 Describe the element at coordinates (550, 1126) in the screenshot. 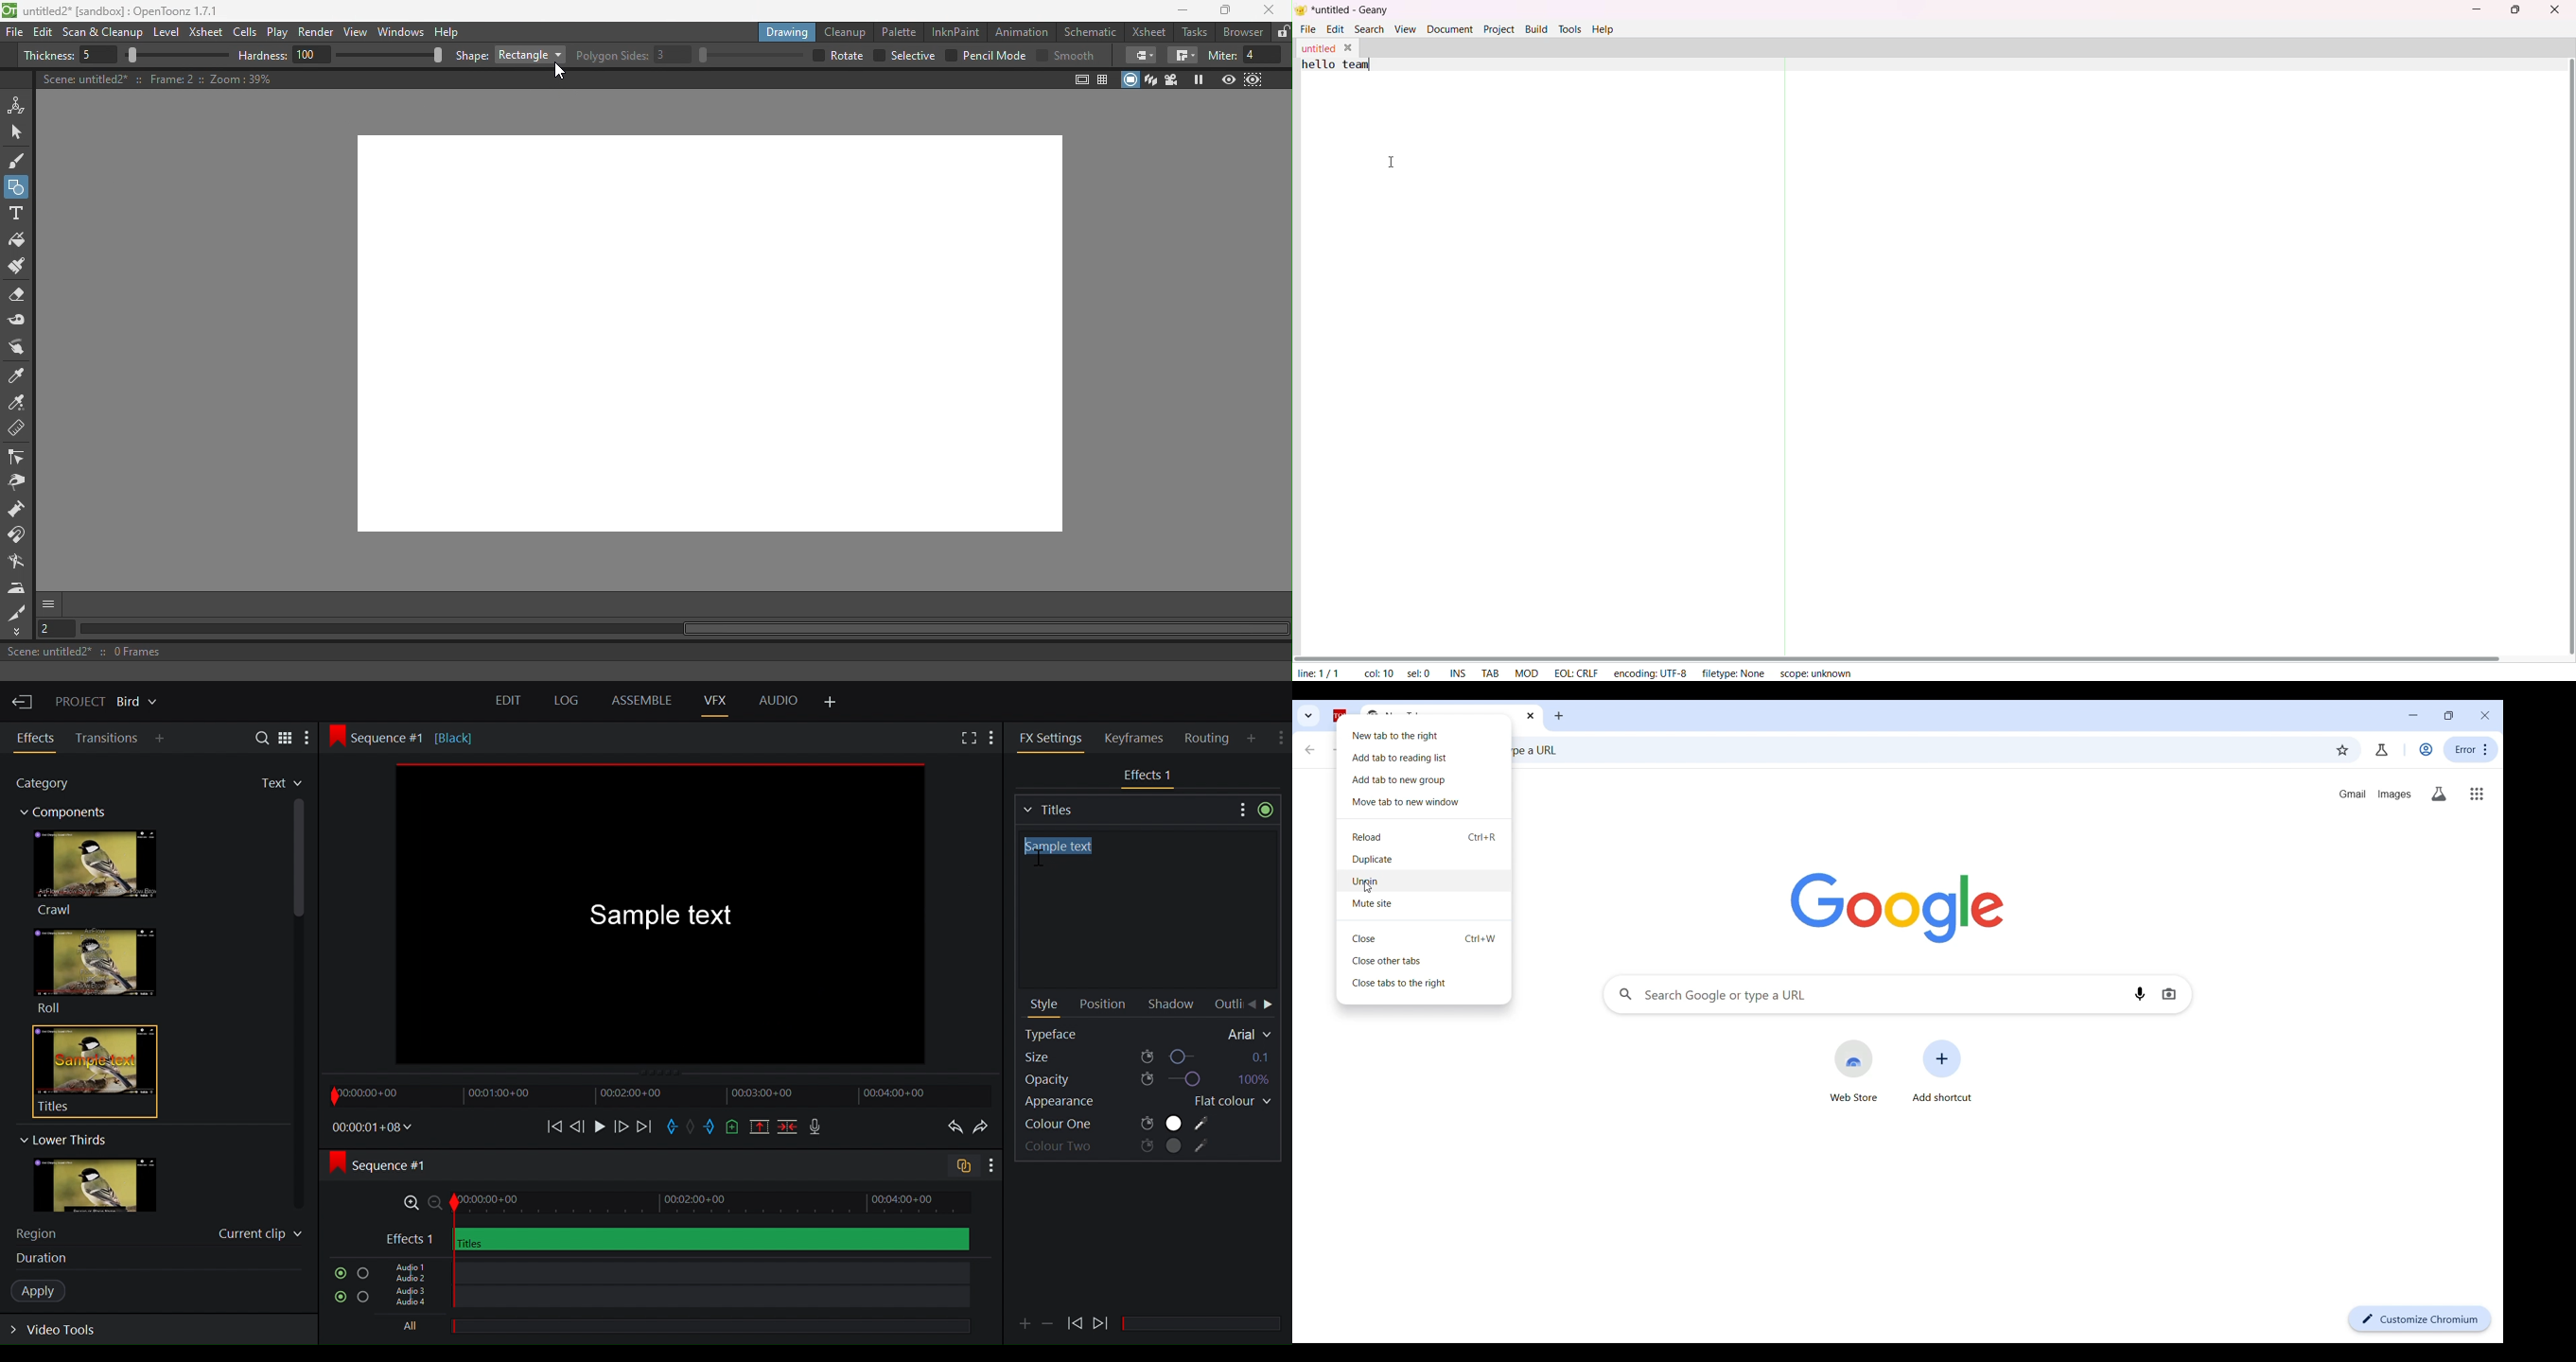

I see `Move backward` at that location.